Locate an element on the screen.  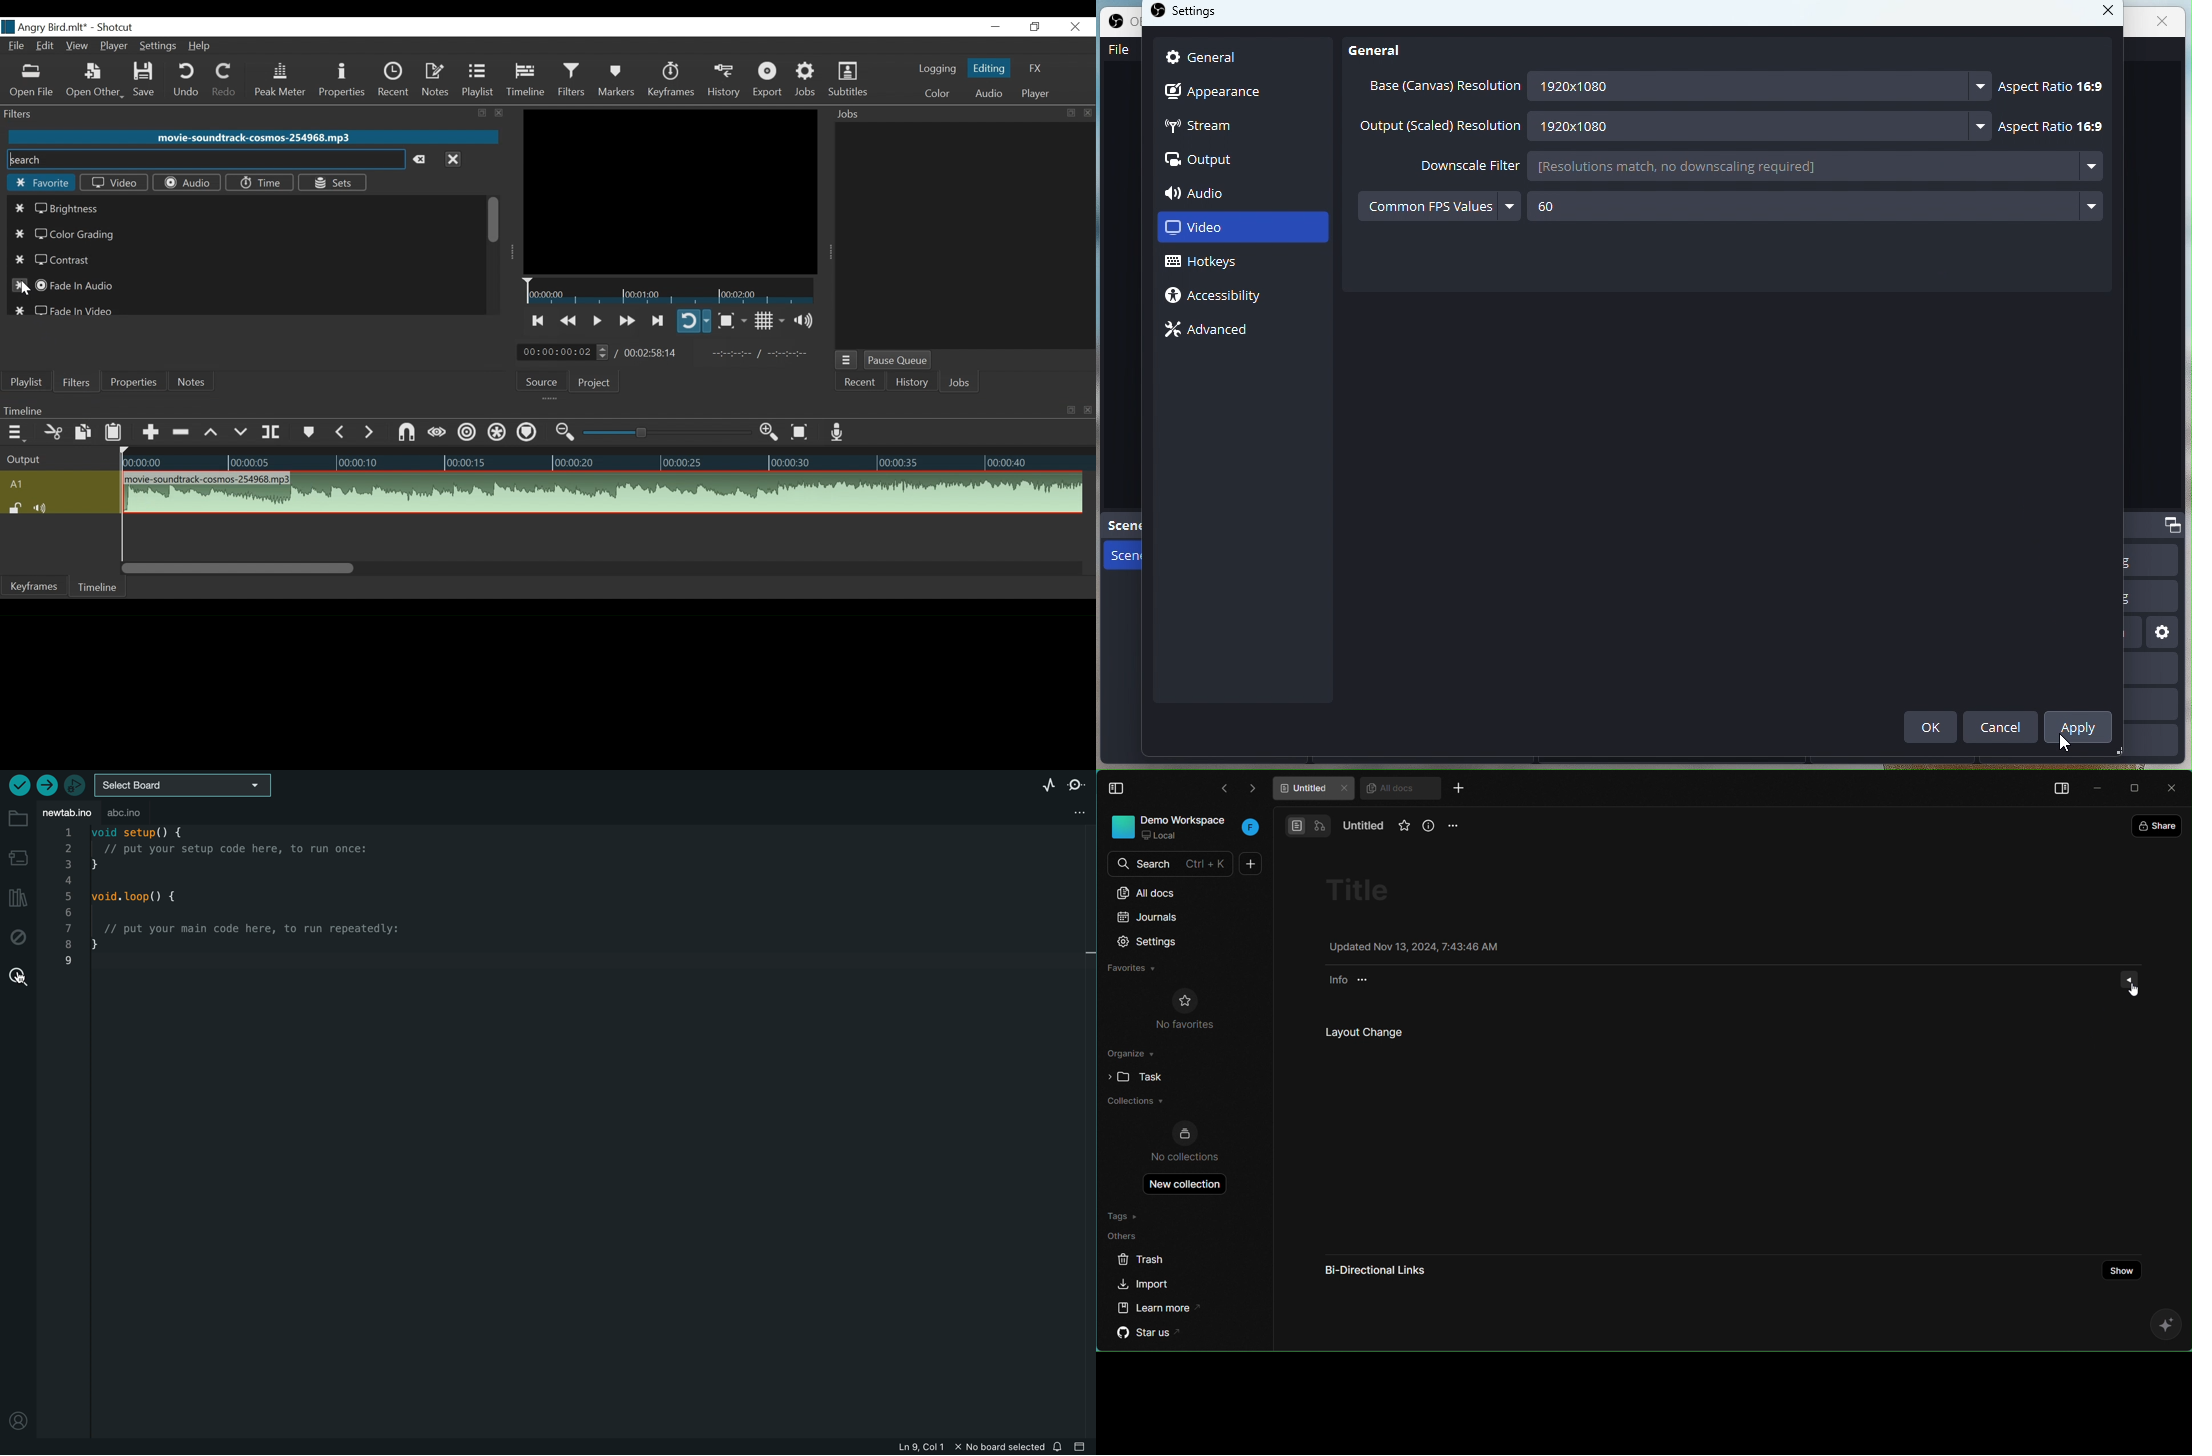
Options is located at coordinates (2130, 979).